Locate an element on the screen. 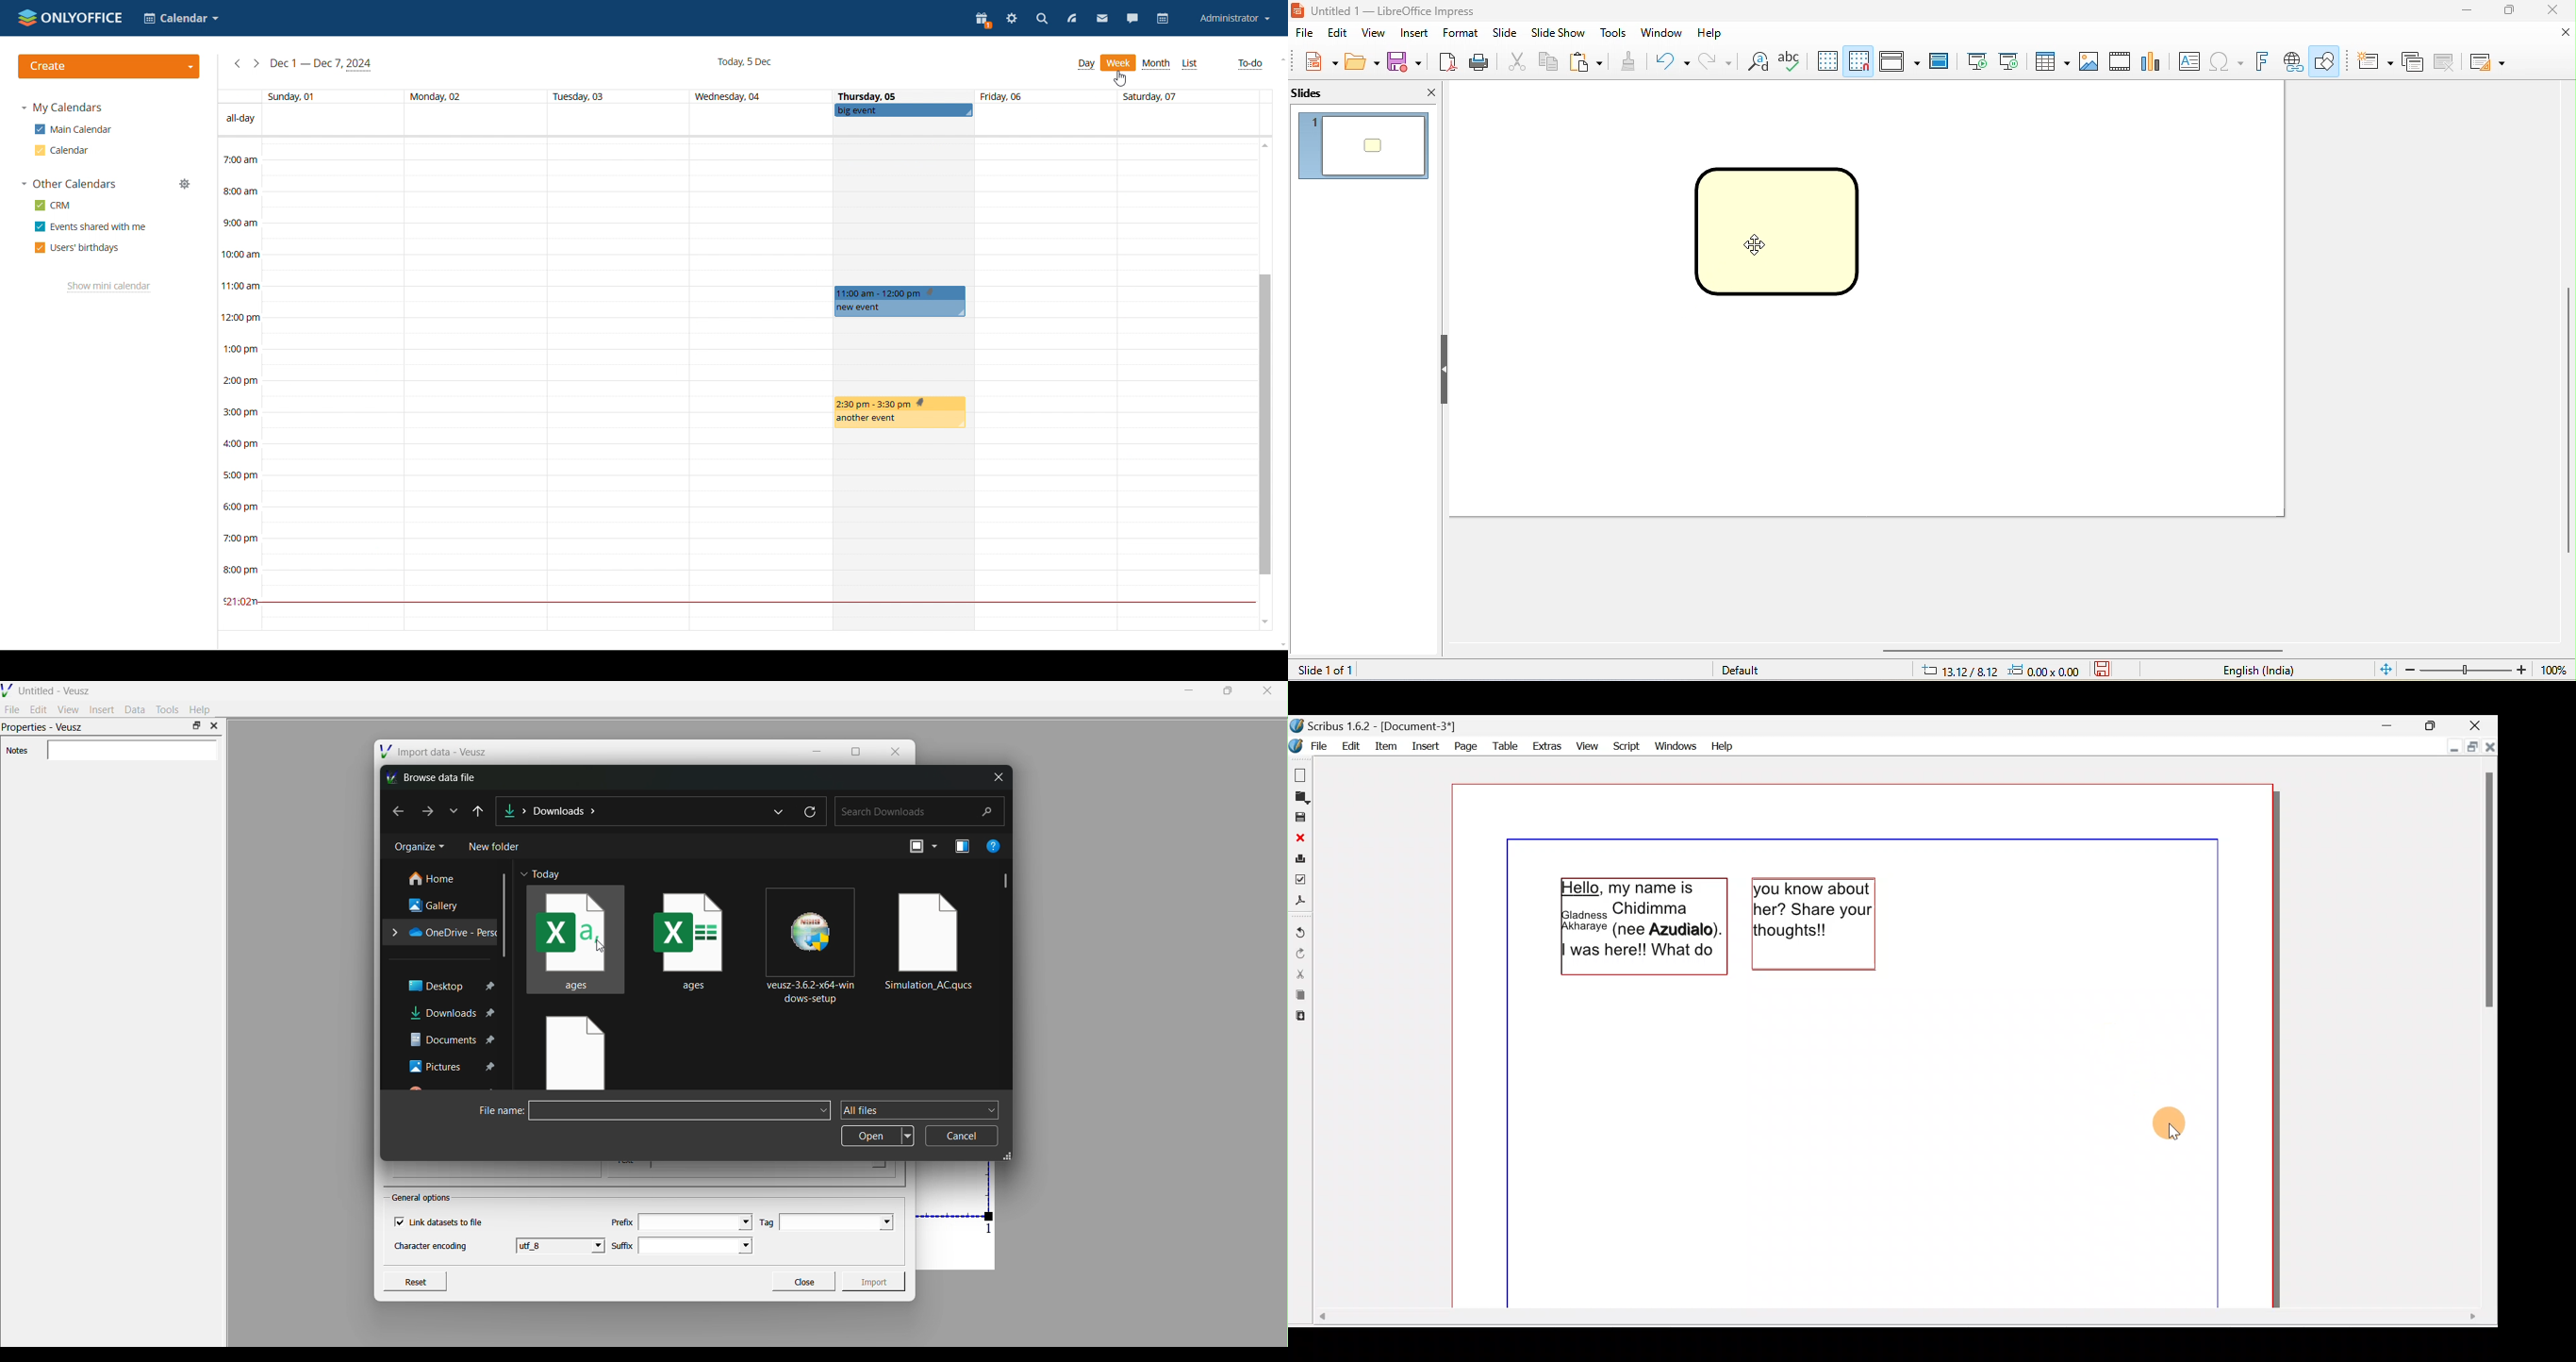  image is located at coordinates (2091, 60).